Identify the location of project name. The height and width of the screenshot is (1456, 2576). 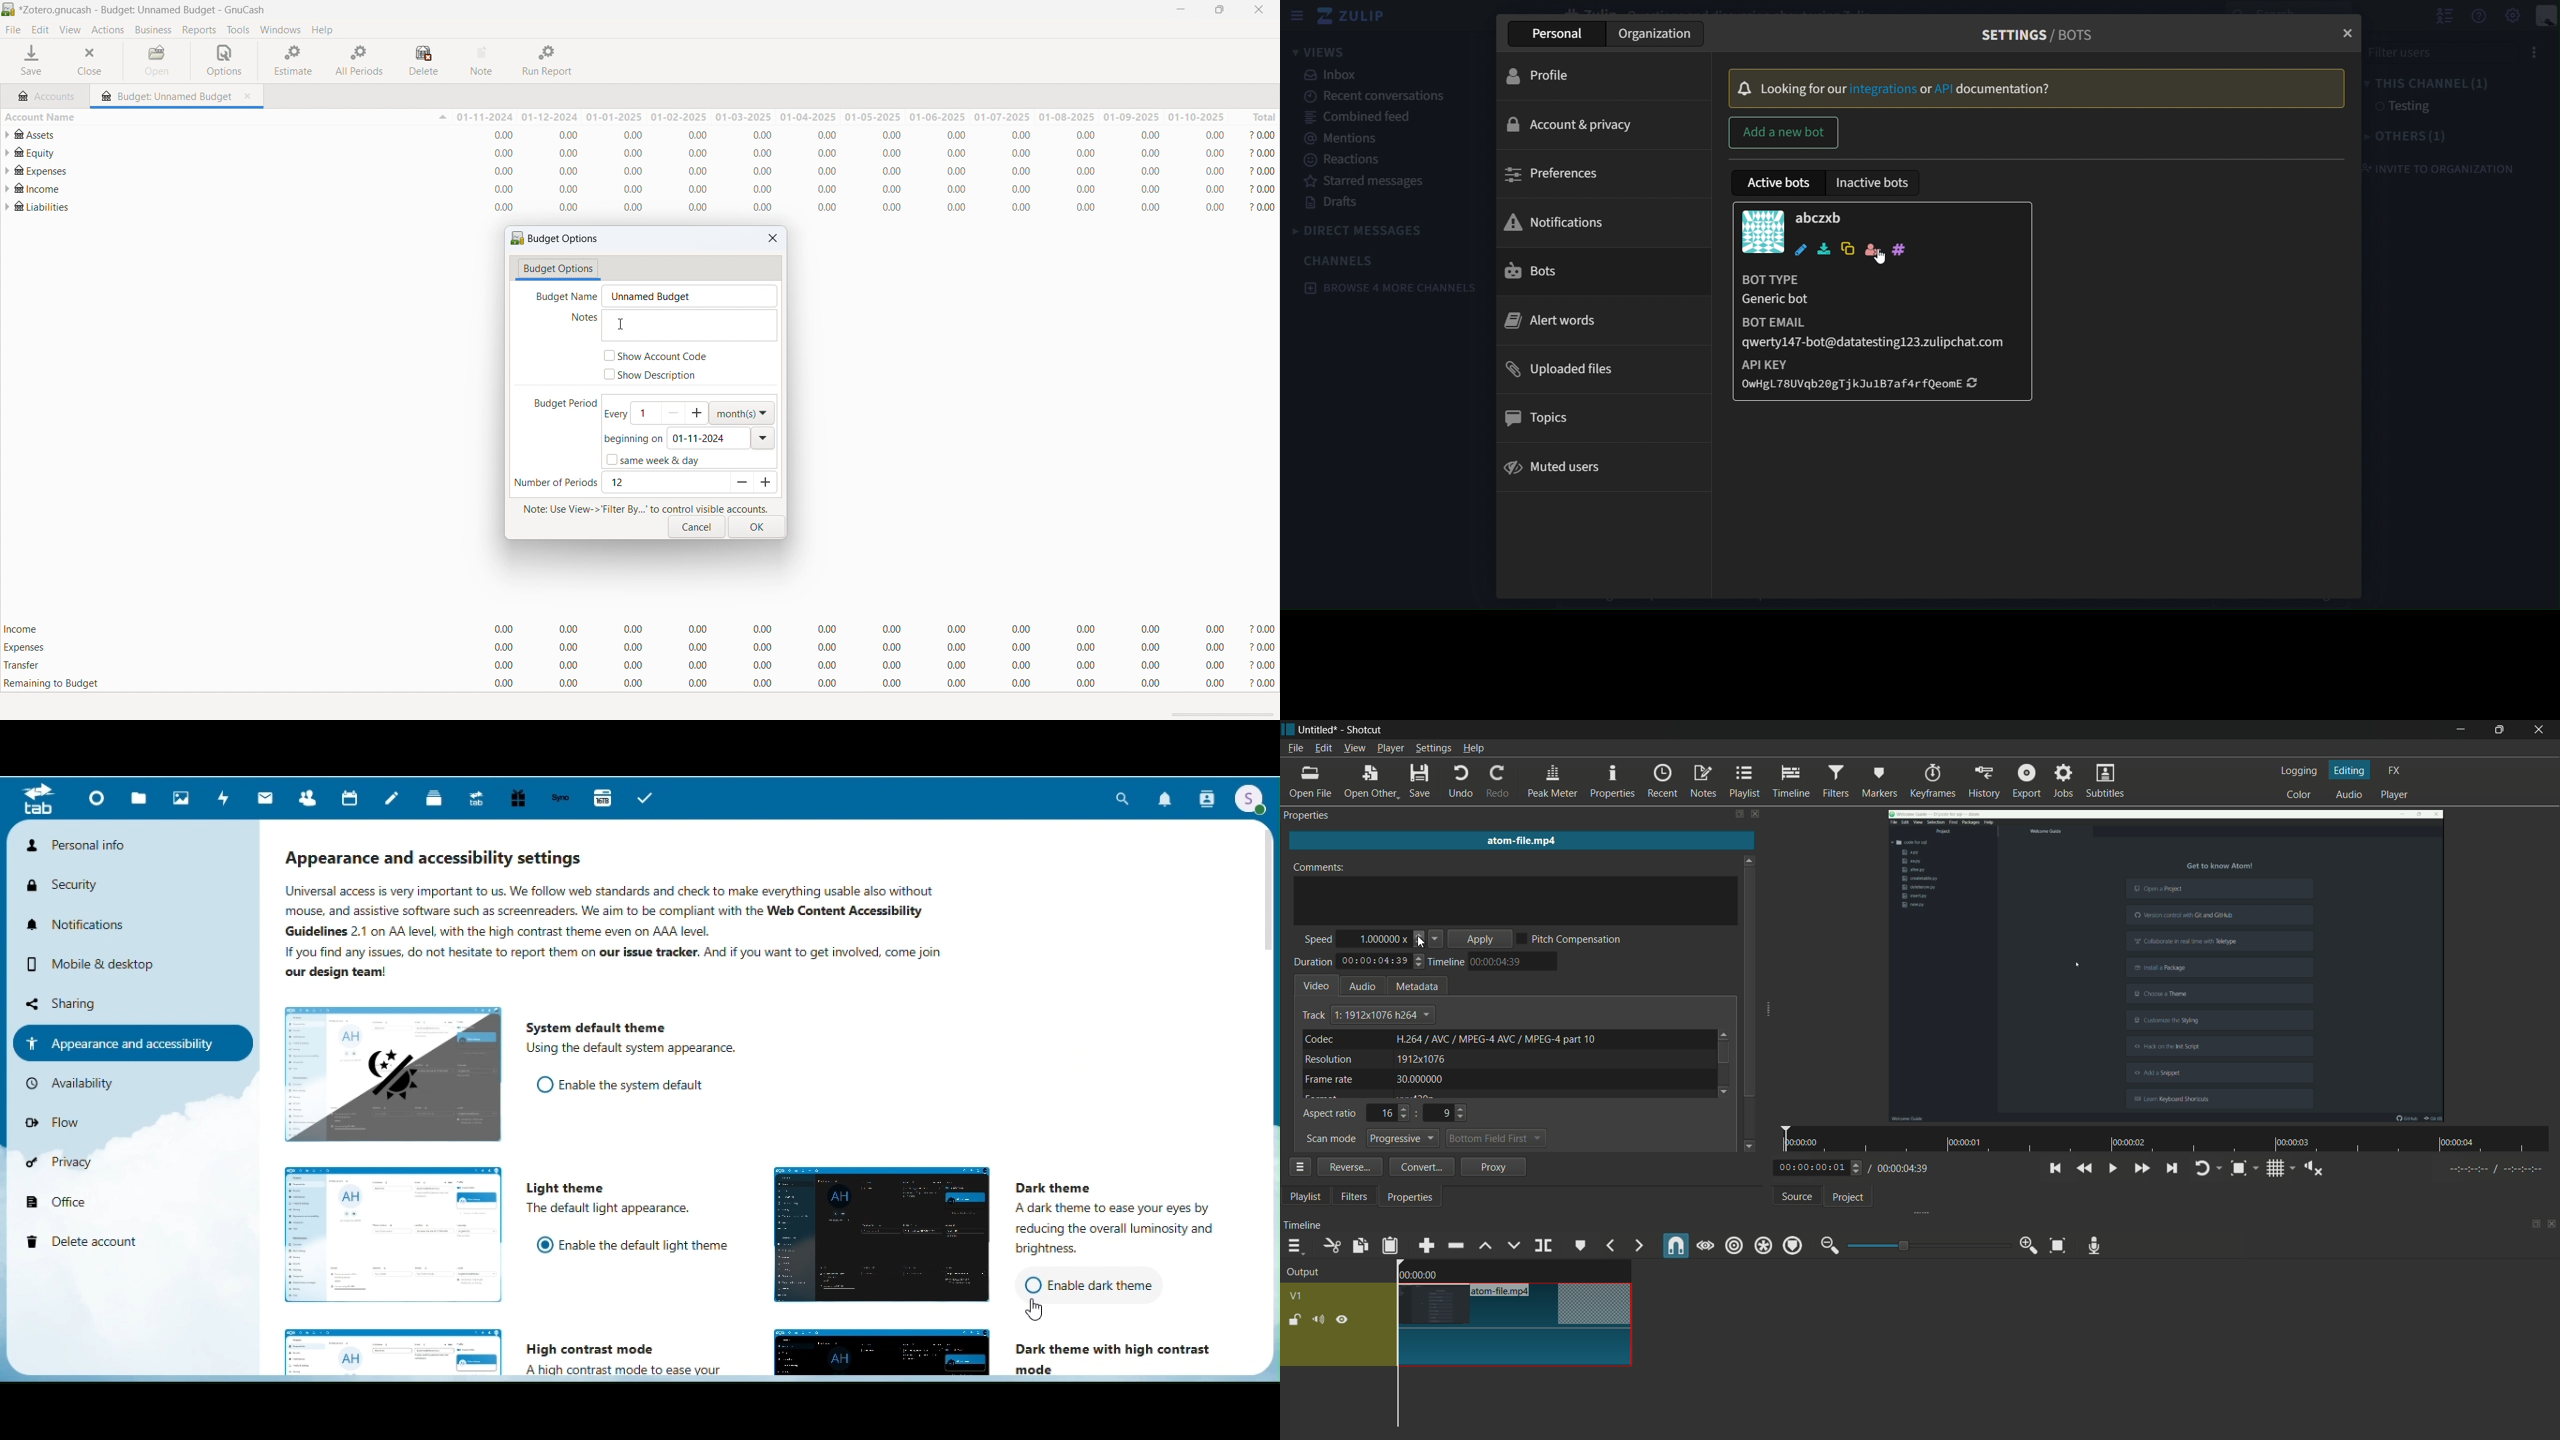
(1319, 730).